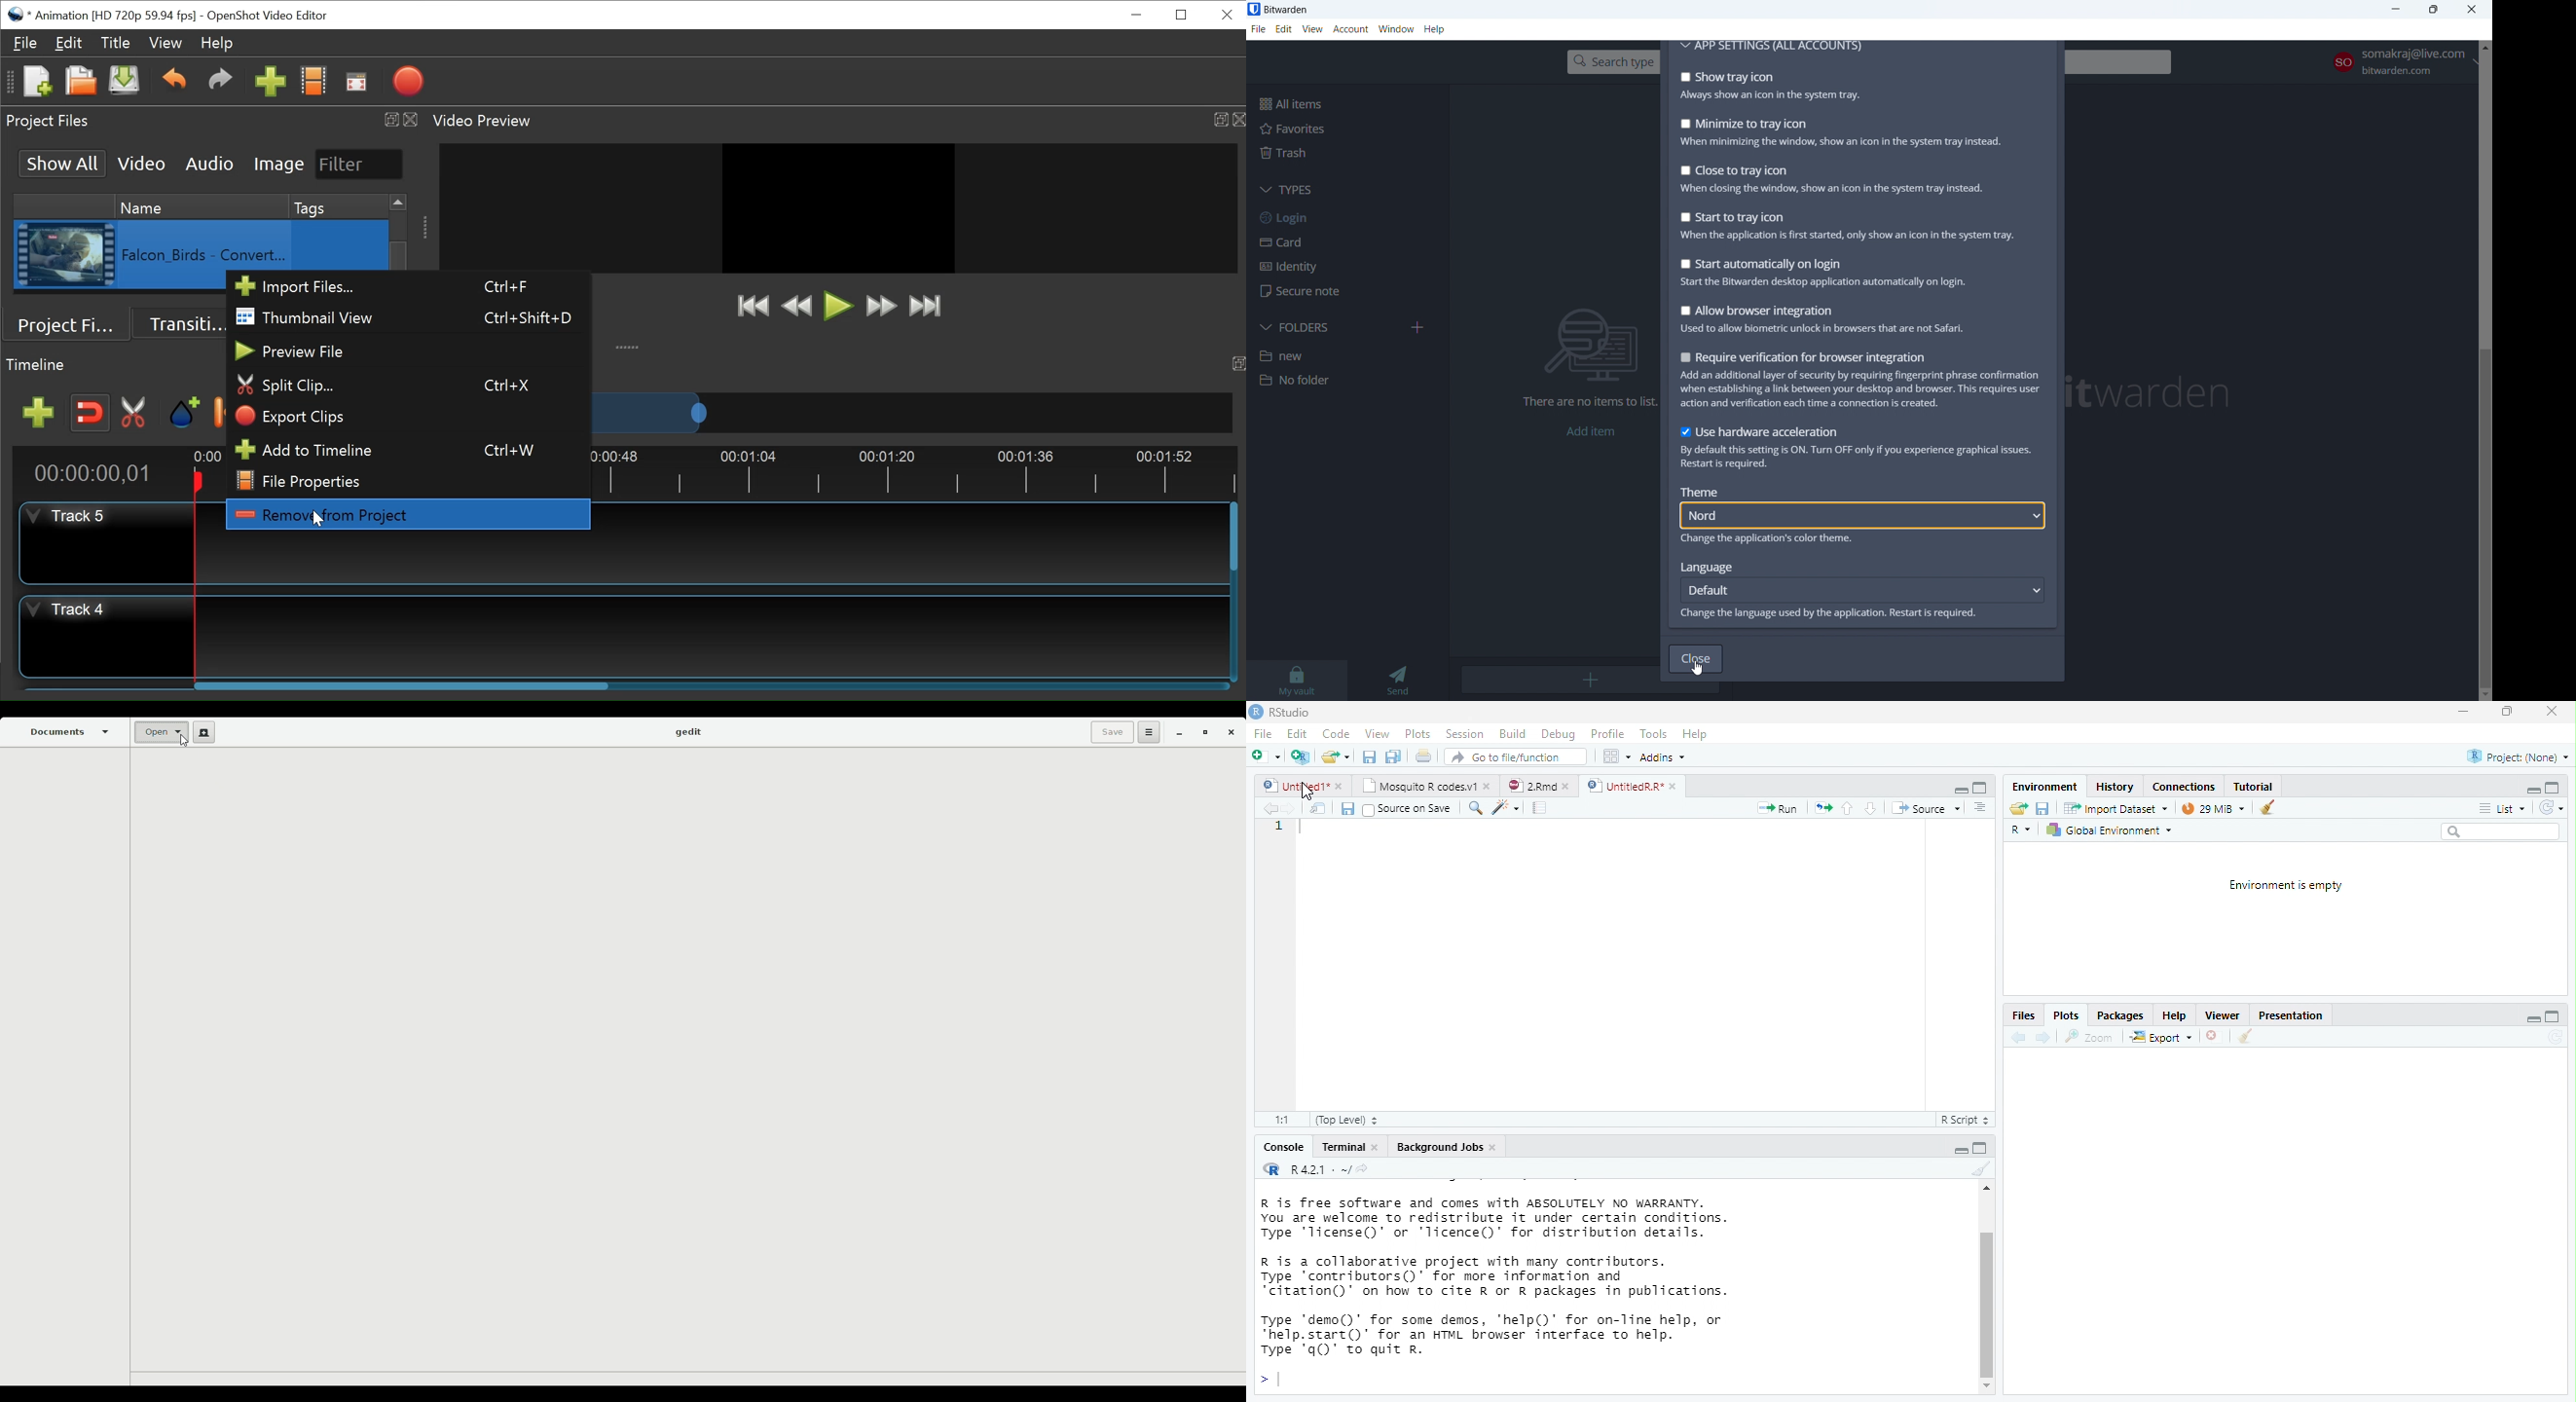  What do you see at coordinates (1783, 540) in the screenshot?
I see `Change the application's color theme` at bounding box center [1783, 540].